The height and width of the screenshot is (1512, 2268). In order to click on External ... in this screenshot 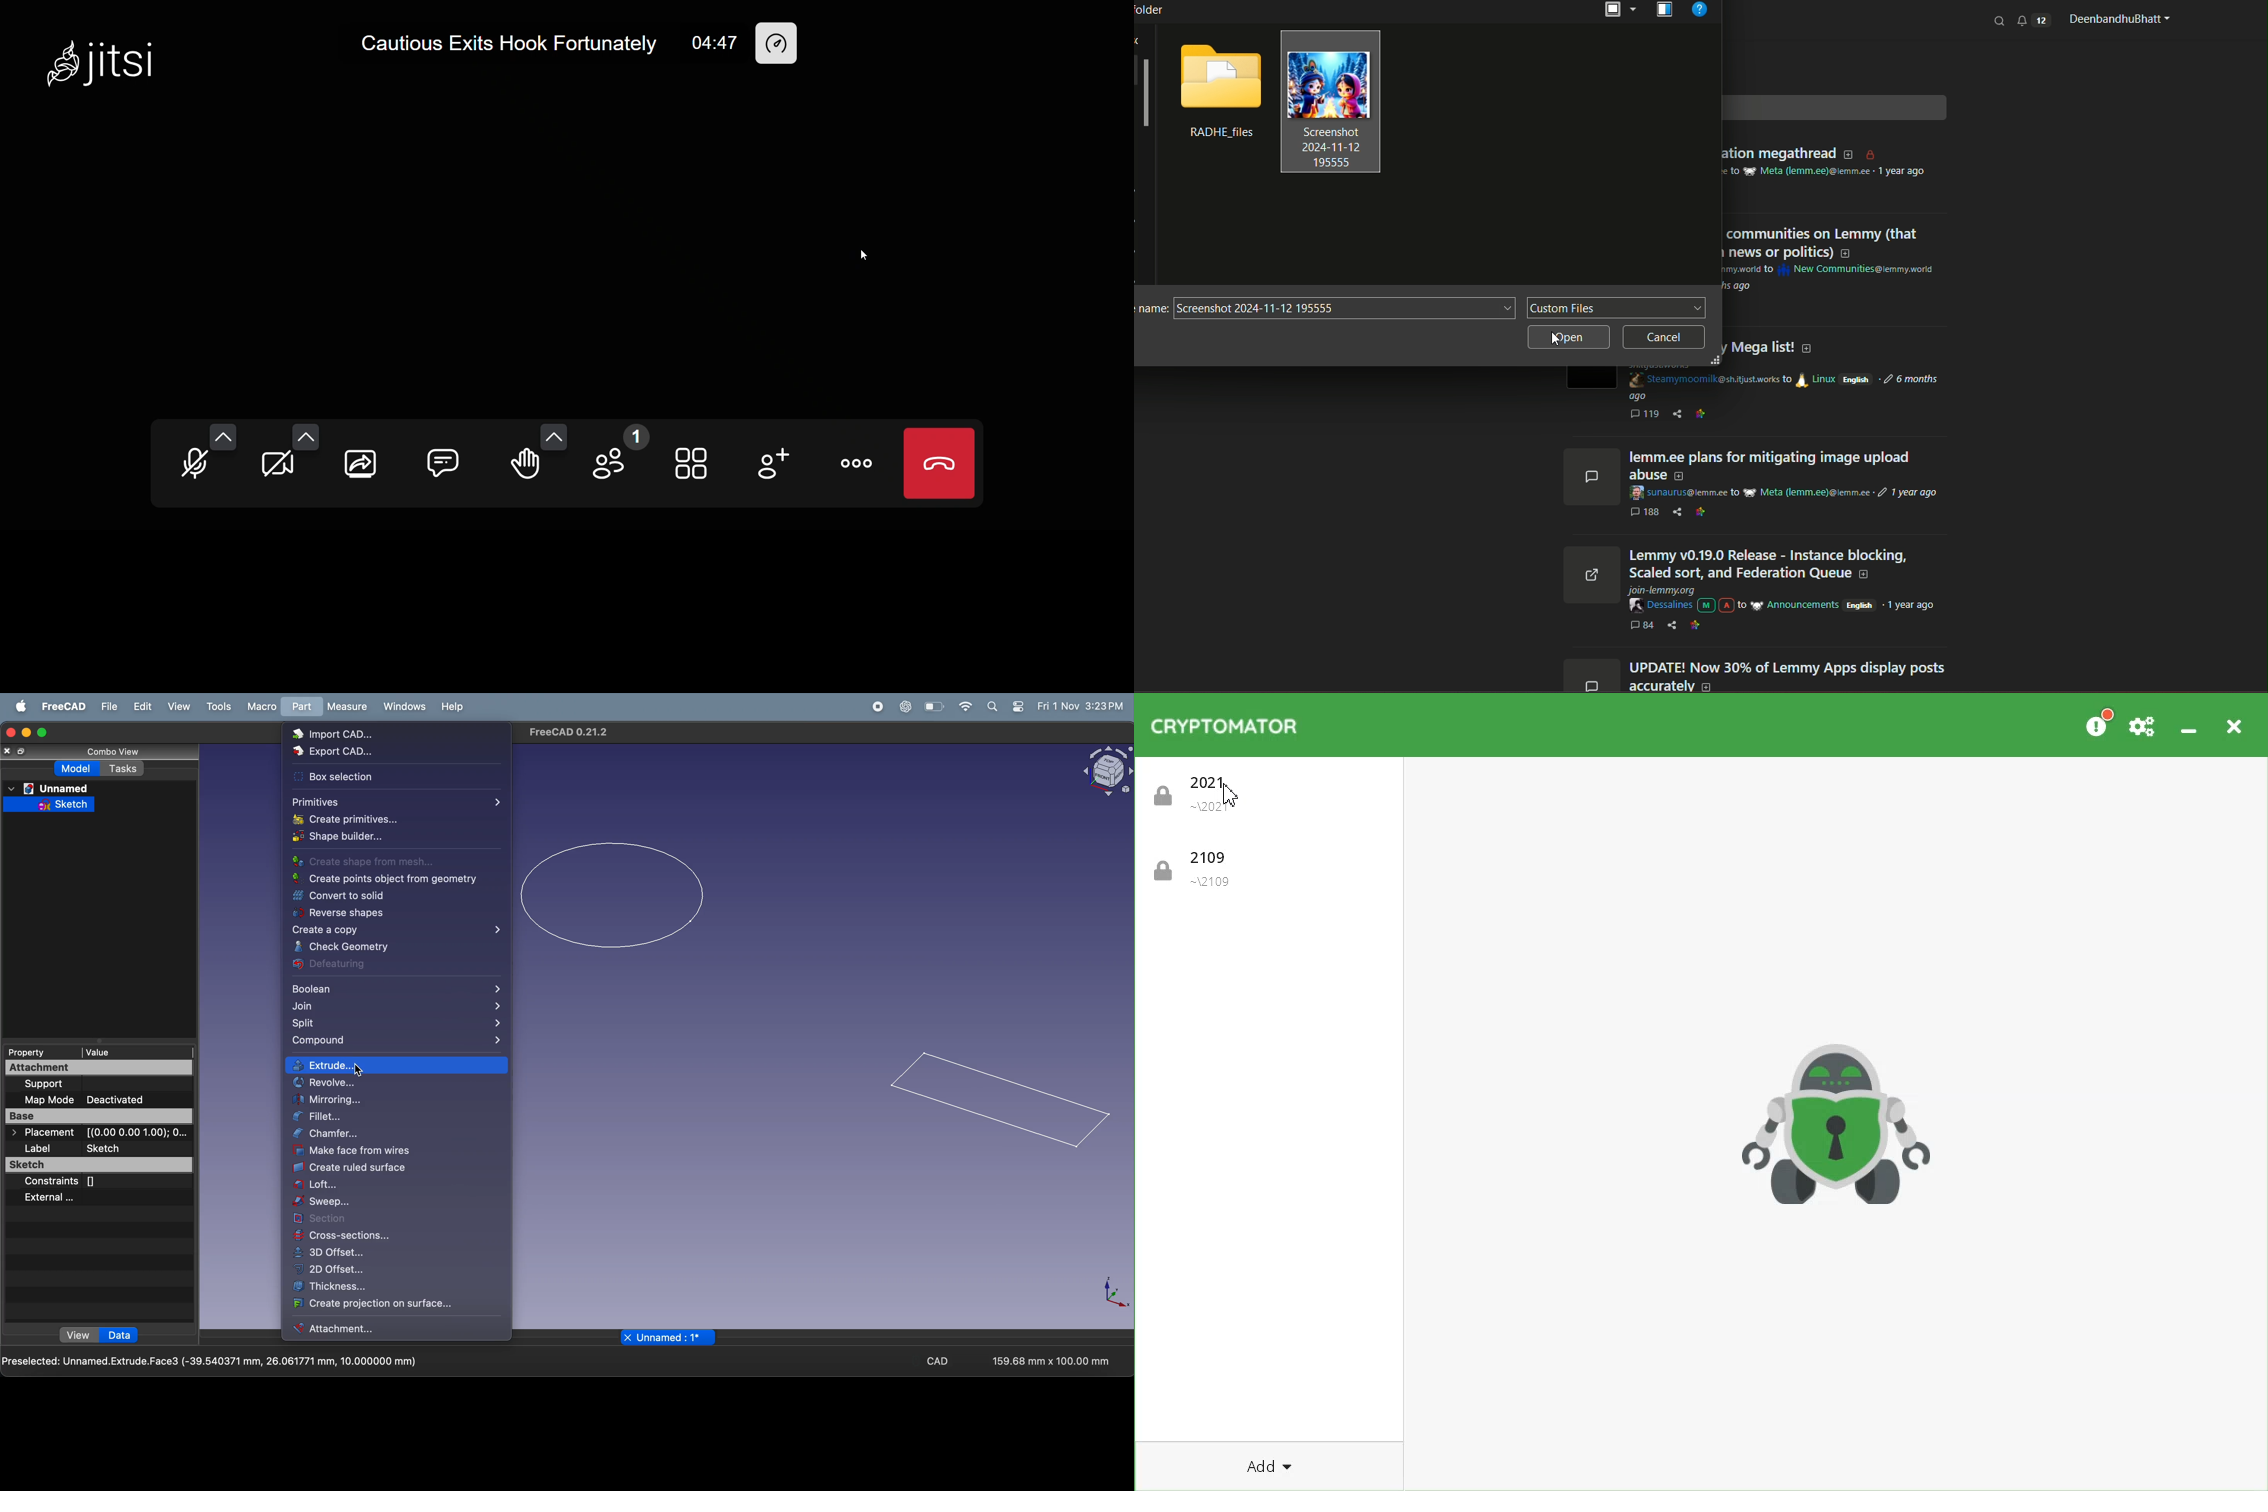, I will do `click(47, 1199)`.